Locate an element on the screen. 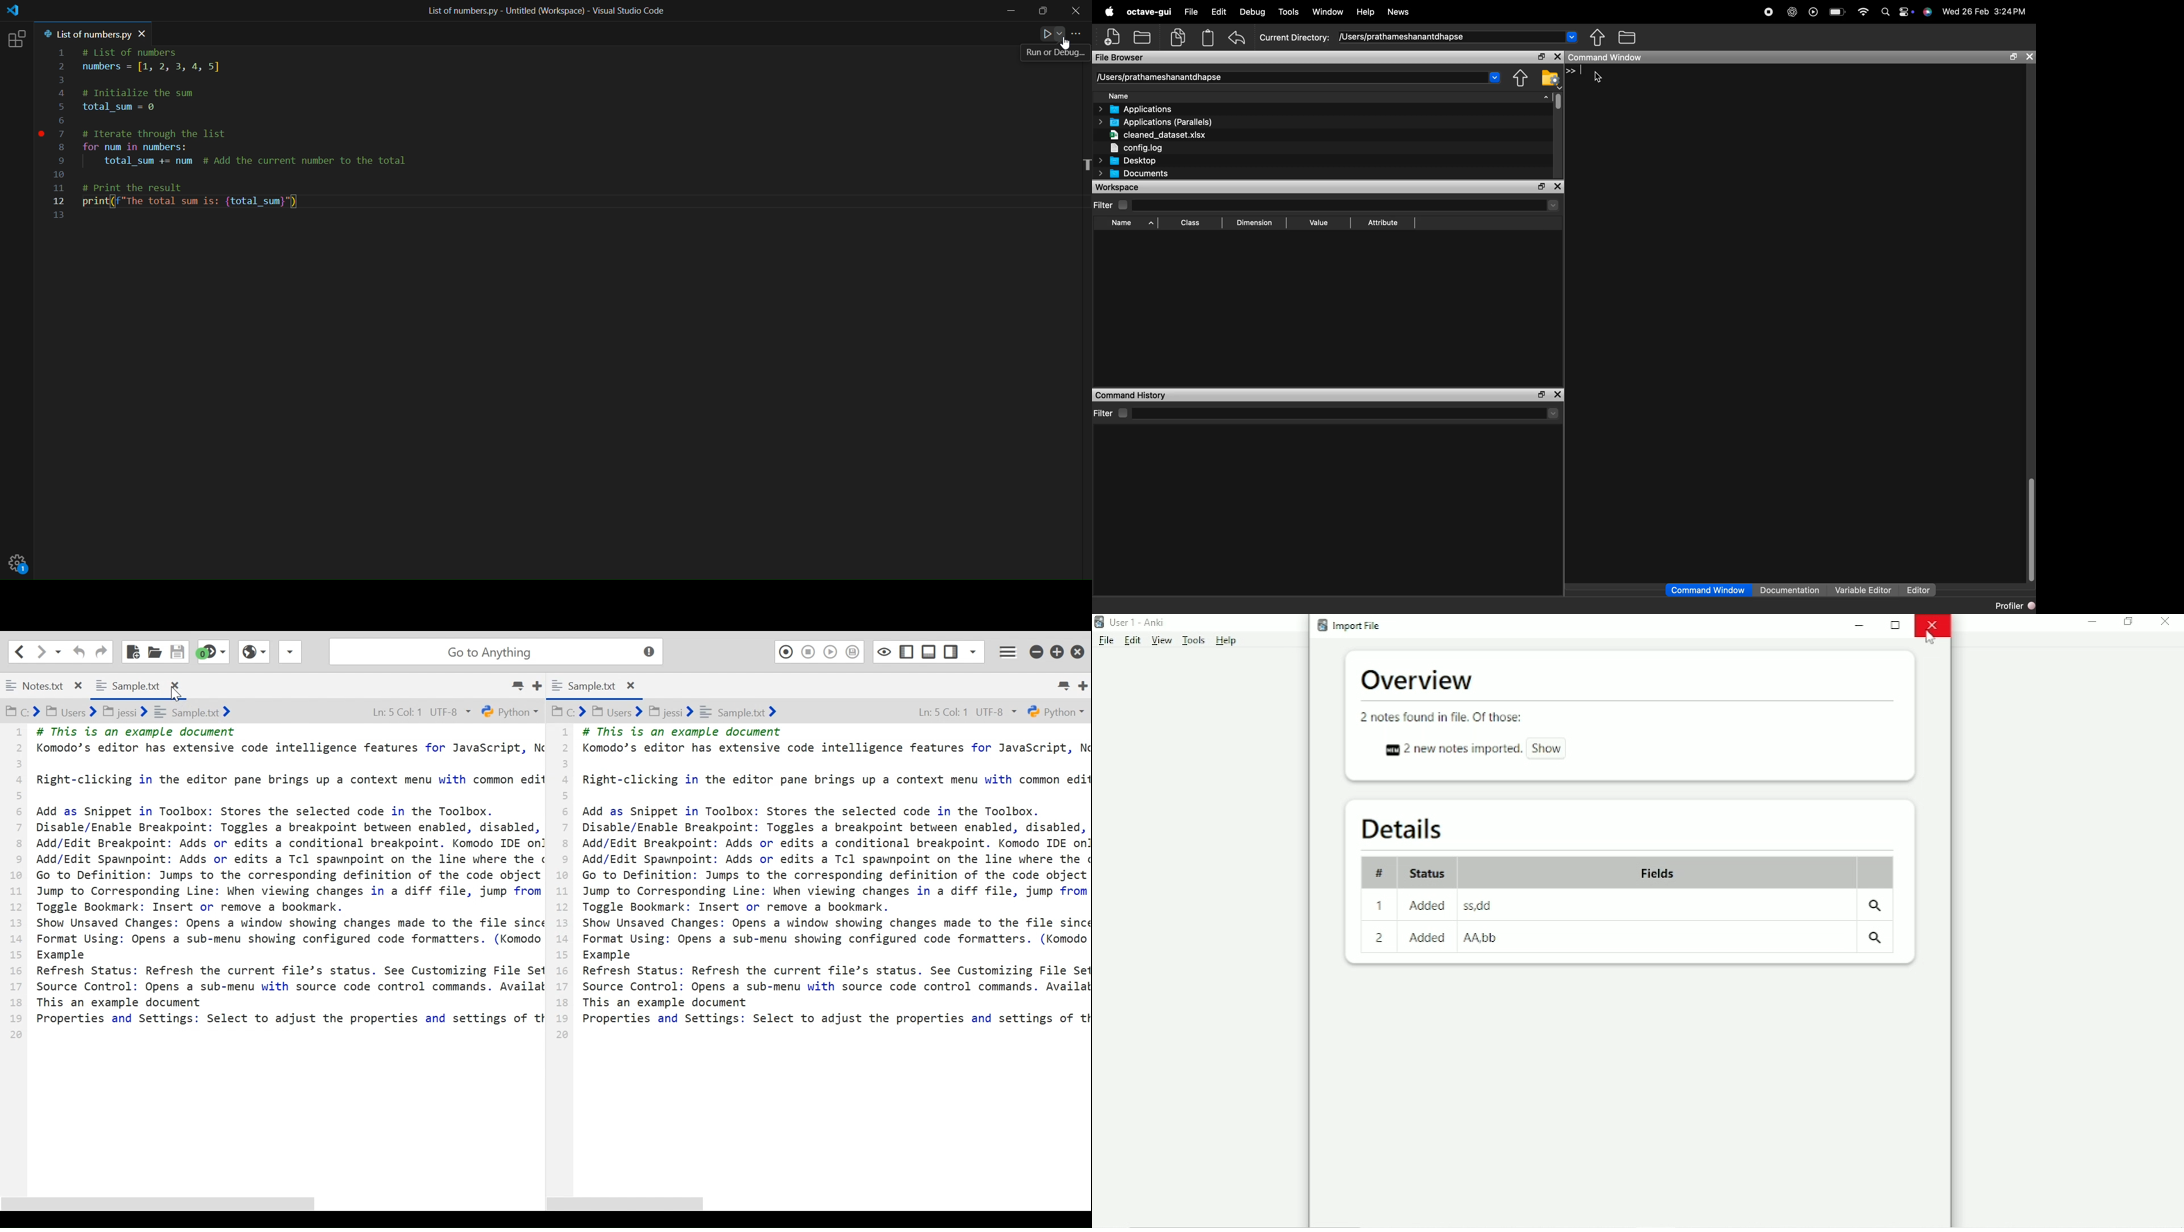 This screenshot has width=2184, height=1232. config.log is located at coordinates (1155, 147).